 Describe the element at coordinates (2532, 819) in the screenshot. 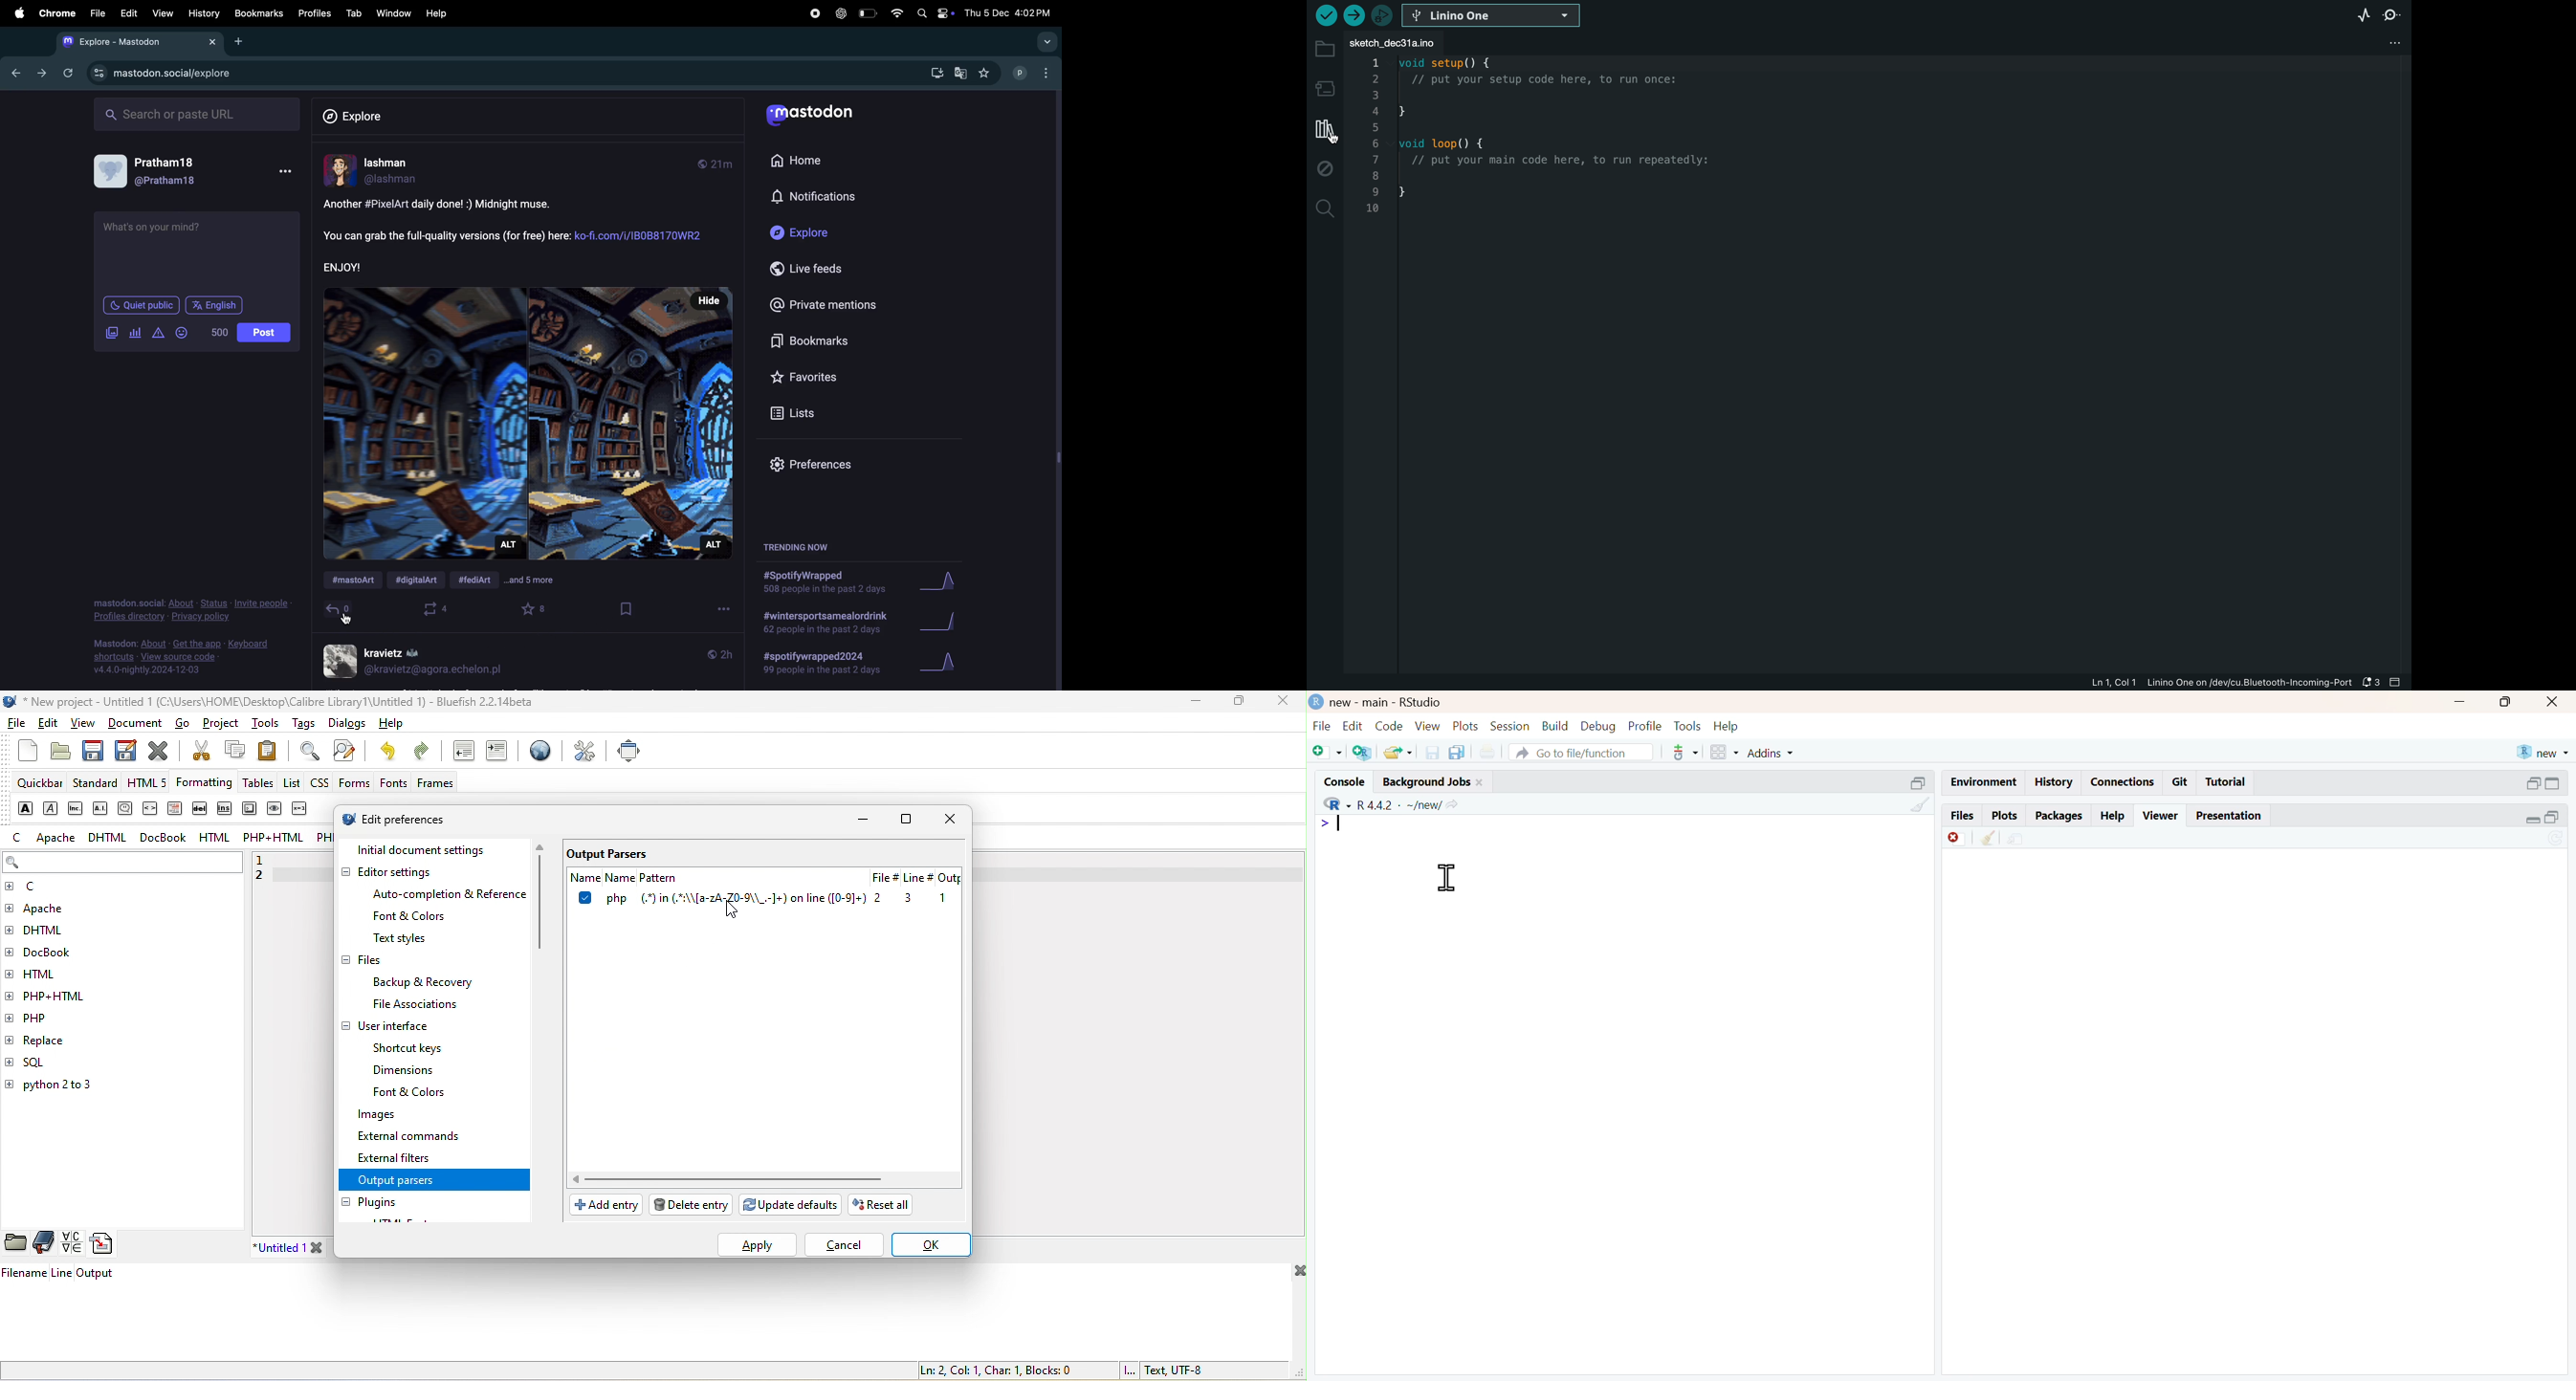

I see `minimise` at that location.